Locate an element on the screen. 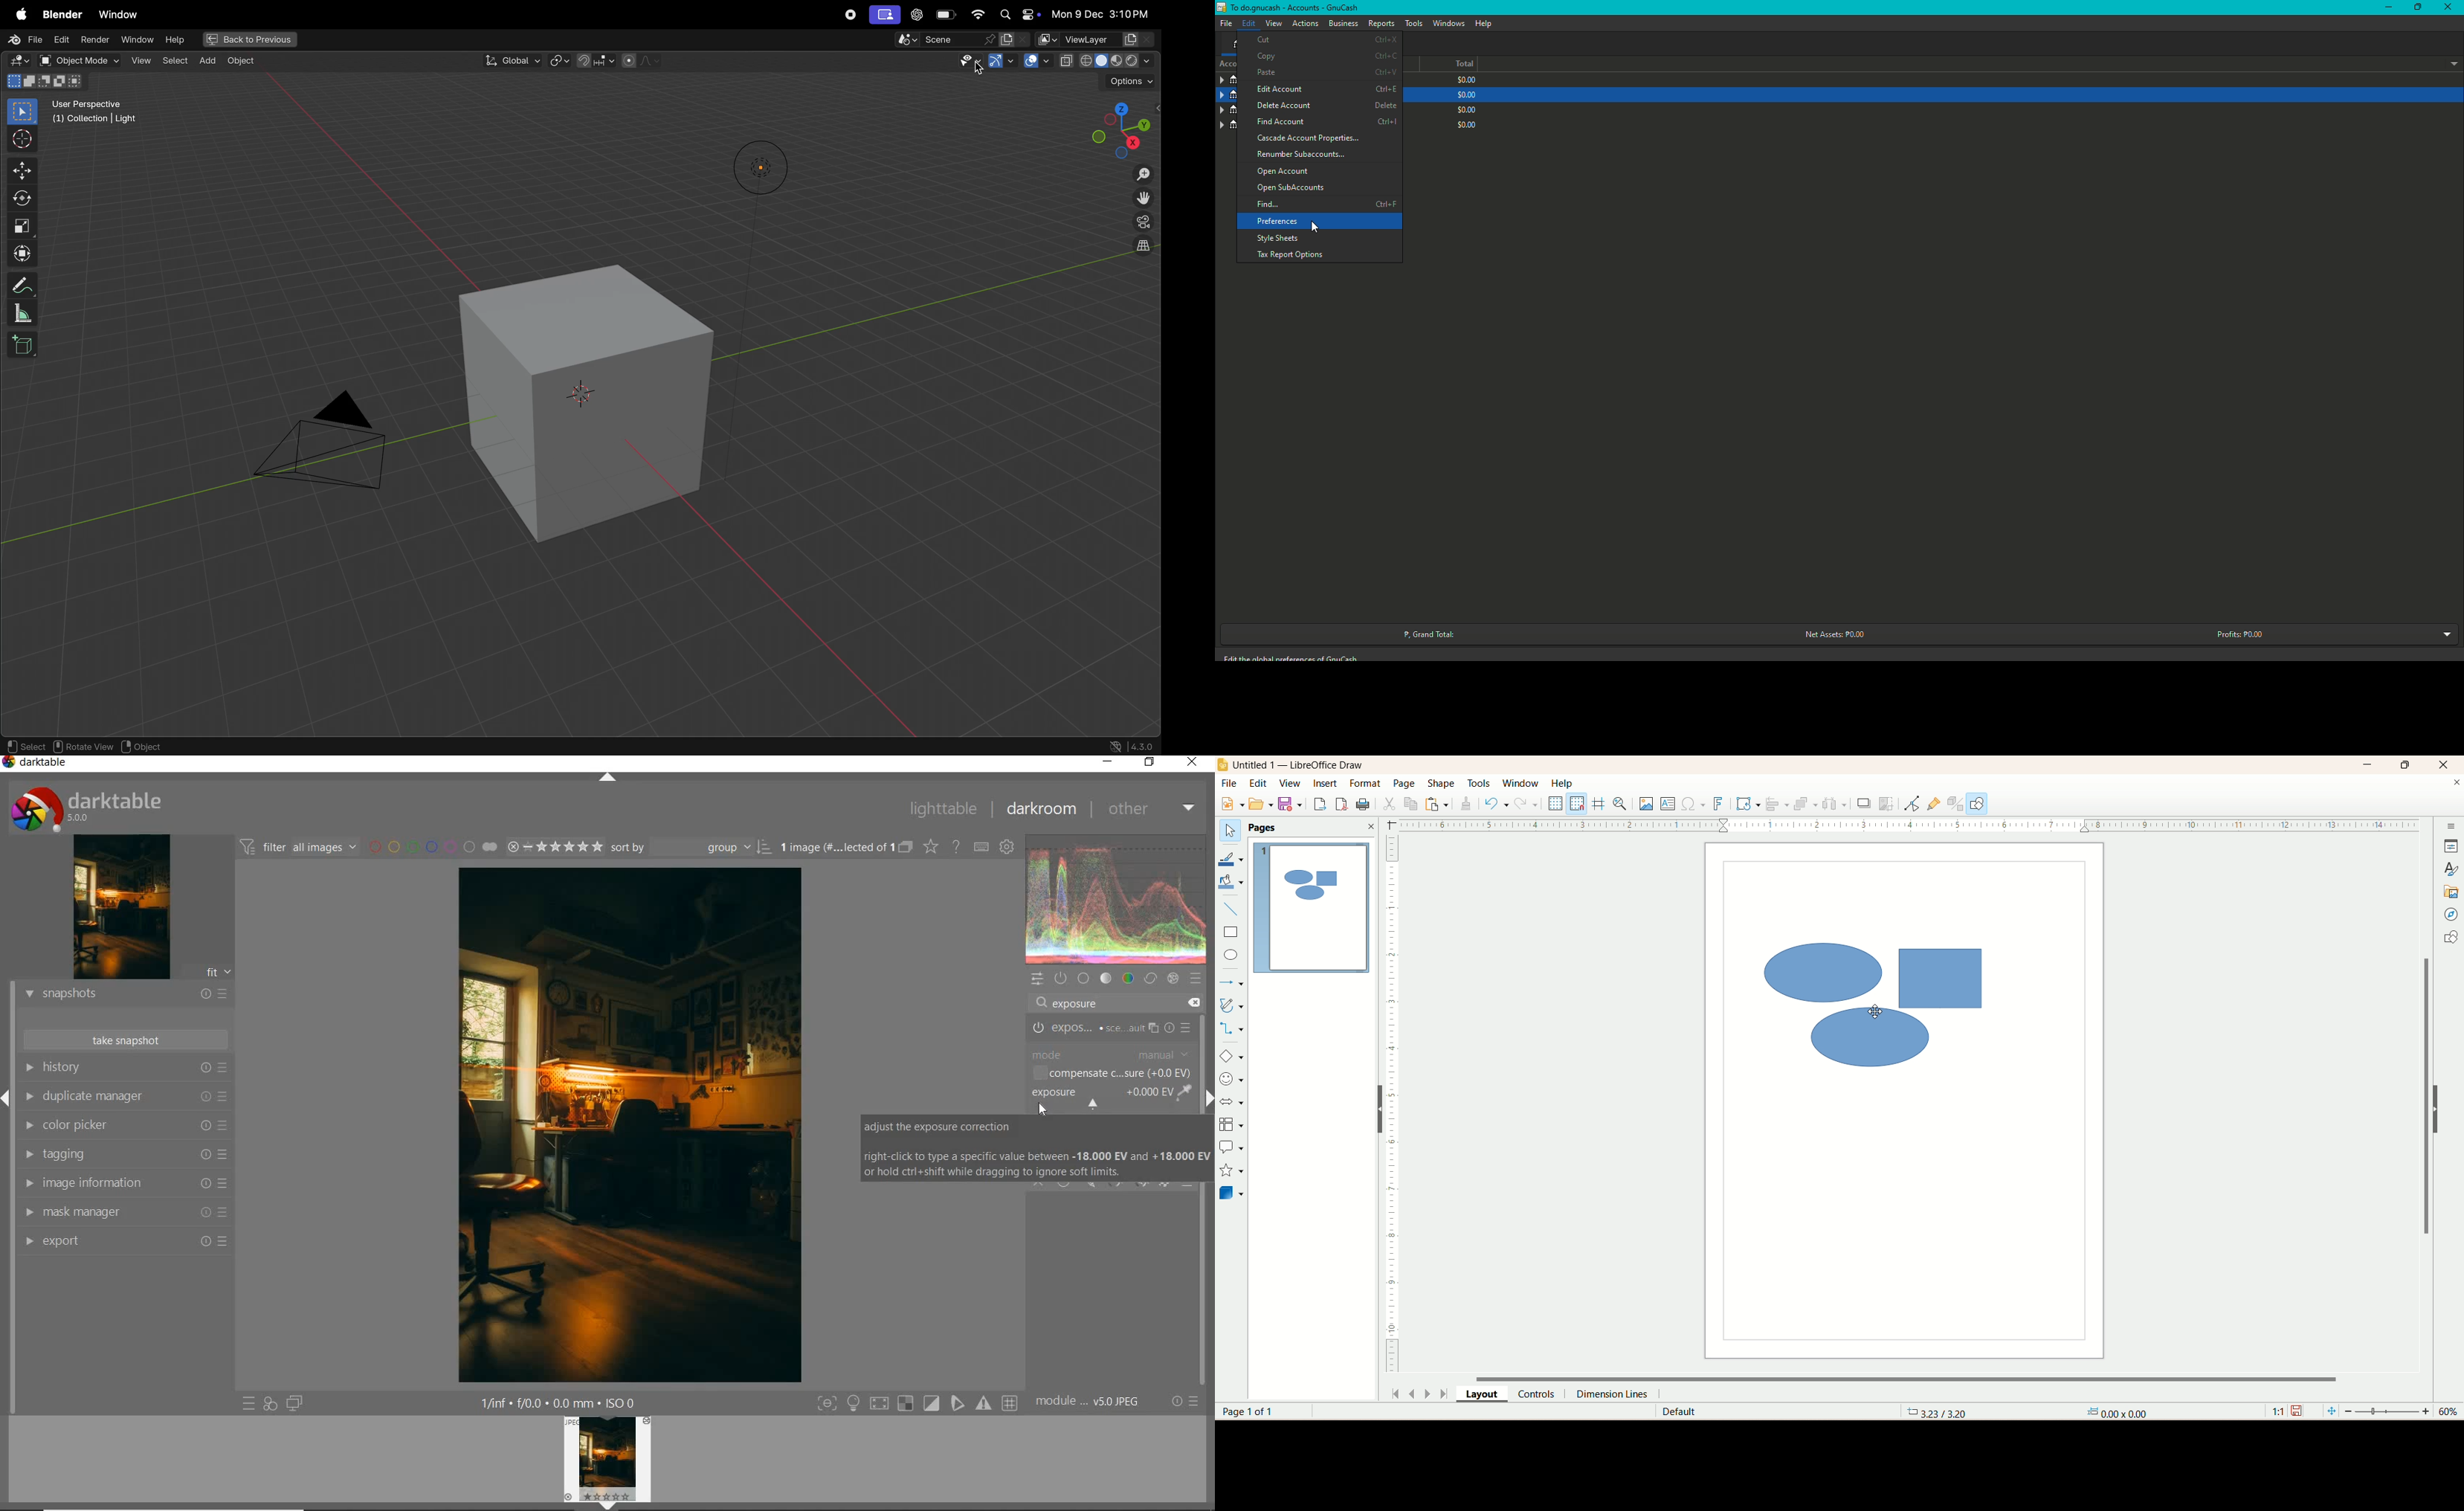 The width and height of the screenshot is (2464, 1512). close is located at coordinates (1370, 826).